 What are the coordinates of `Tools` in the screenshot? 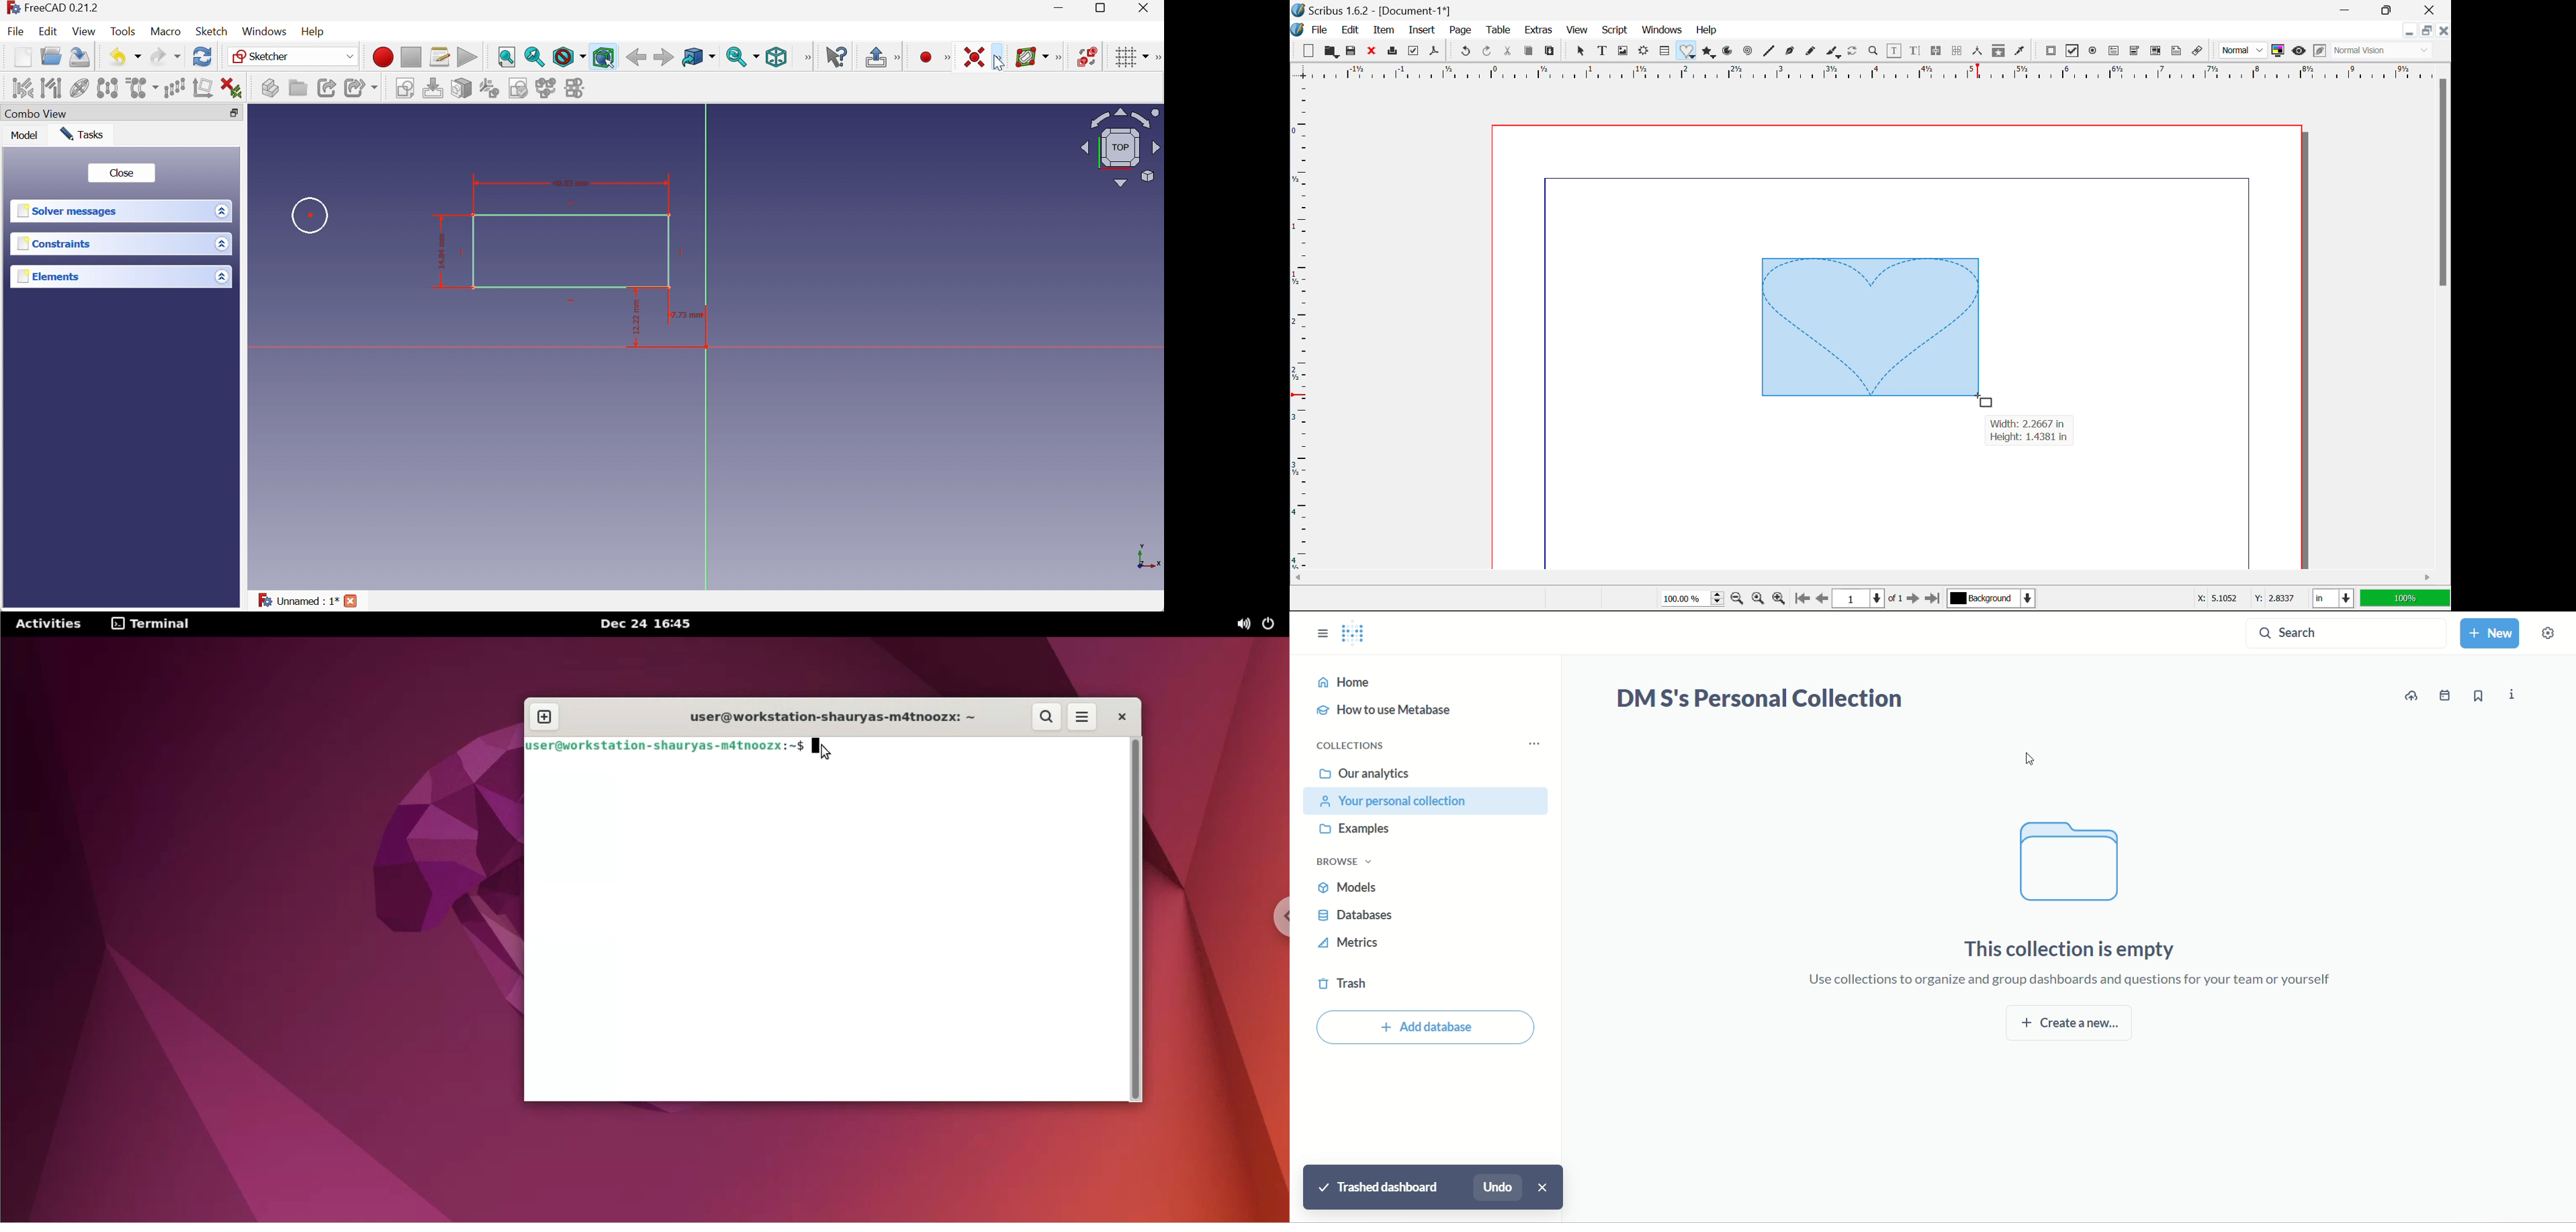 It's located at (124, 32).